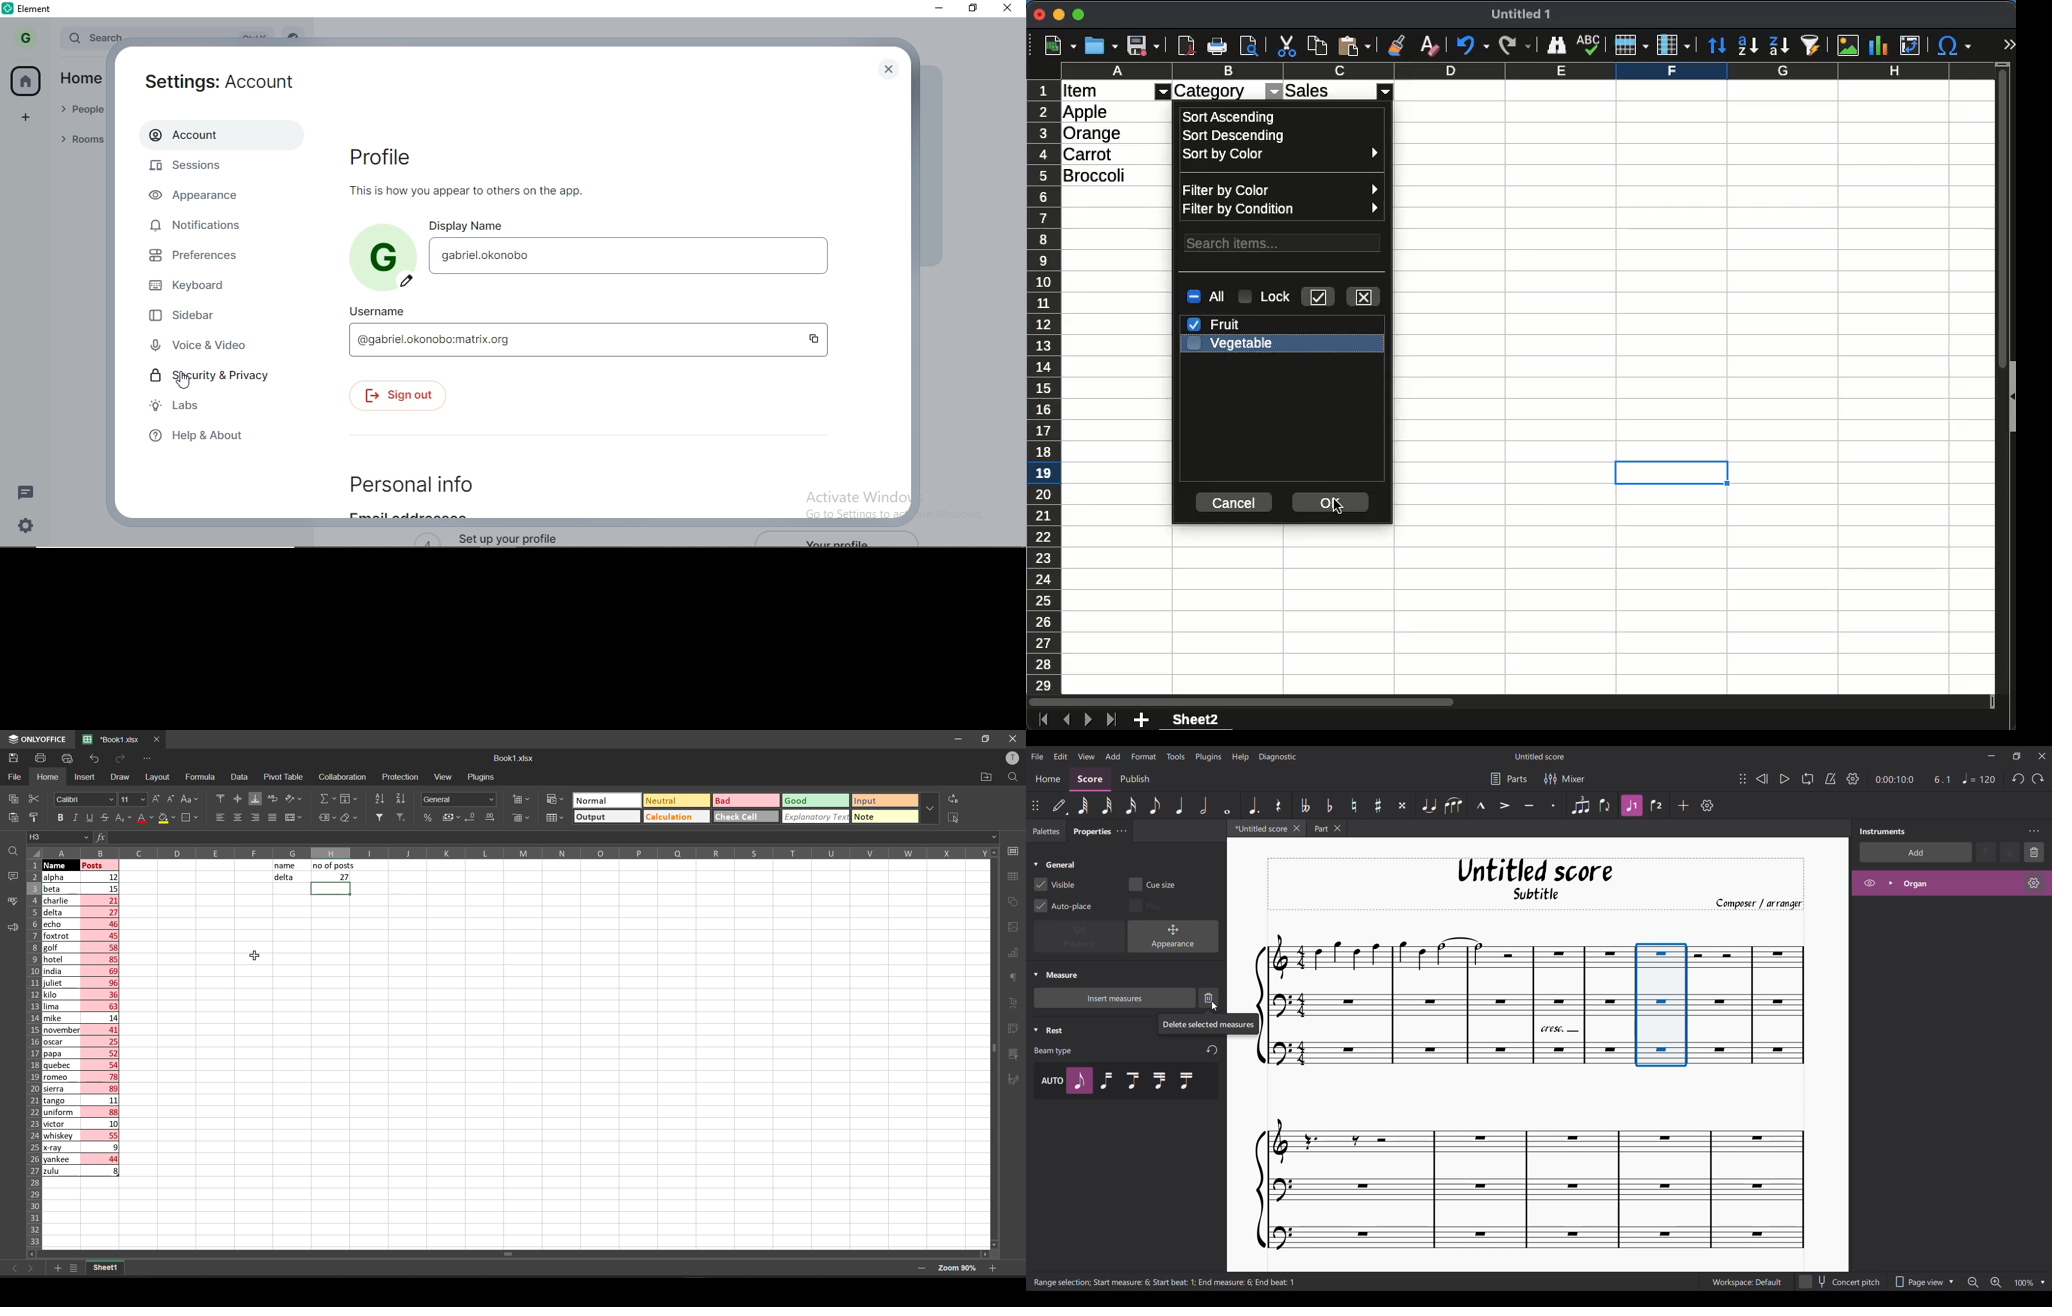 The height and width of the screenshot is (1316, 2072). Describe the element at coordinates (726, 801) in the screenshot. I see `Bad` at that location.